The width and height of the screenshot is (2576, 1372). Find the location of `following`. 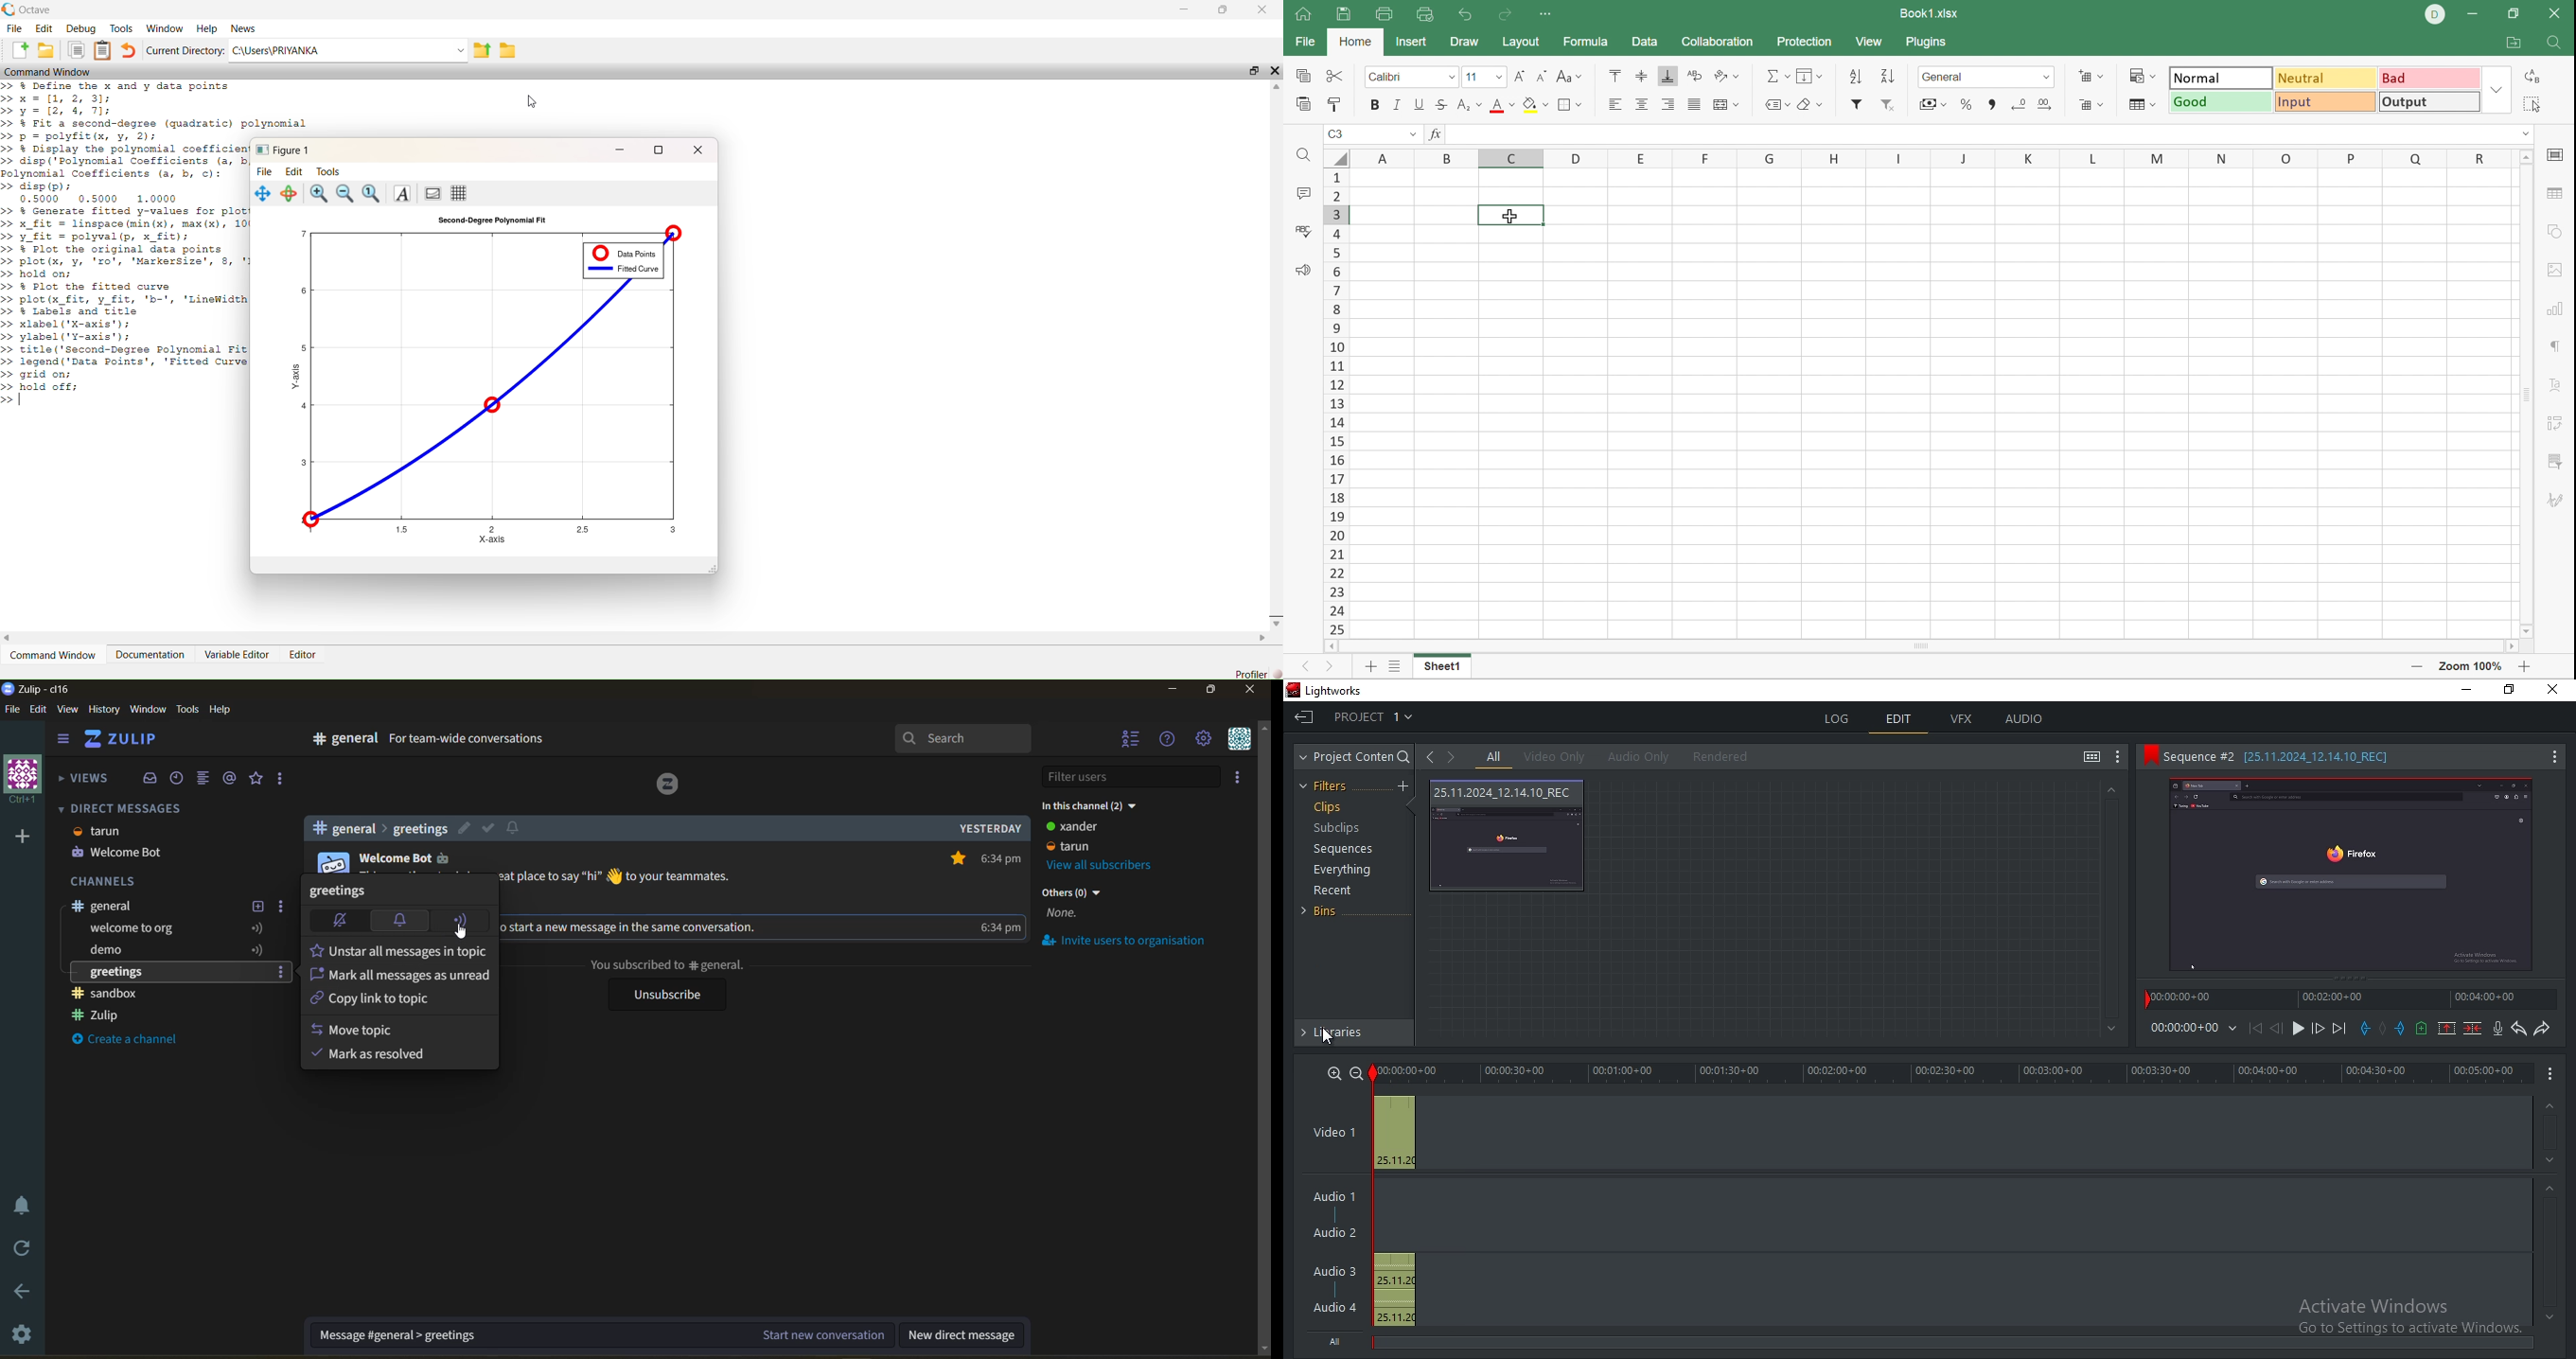

following is located at coordinates (256, 938).